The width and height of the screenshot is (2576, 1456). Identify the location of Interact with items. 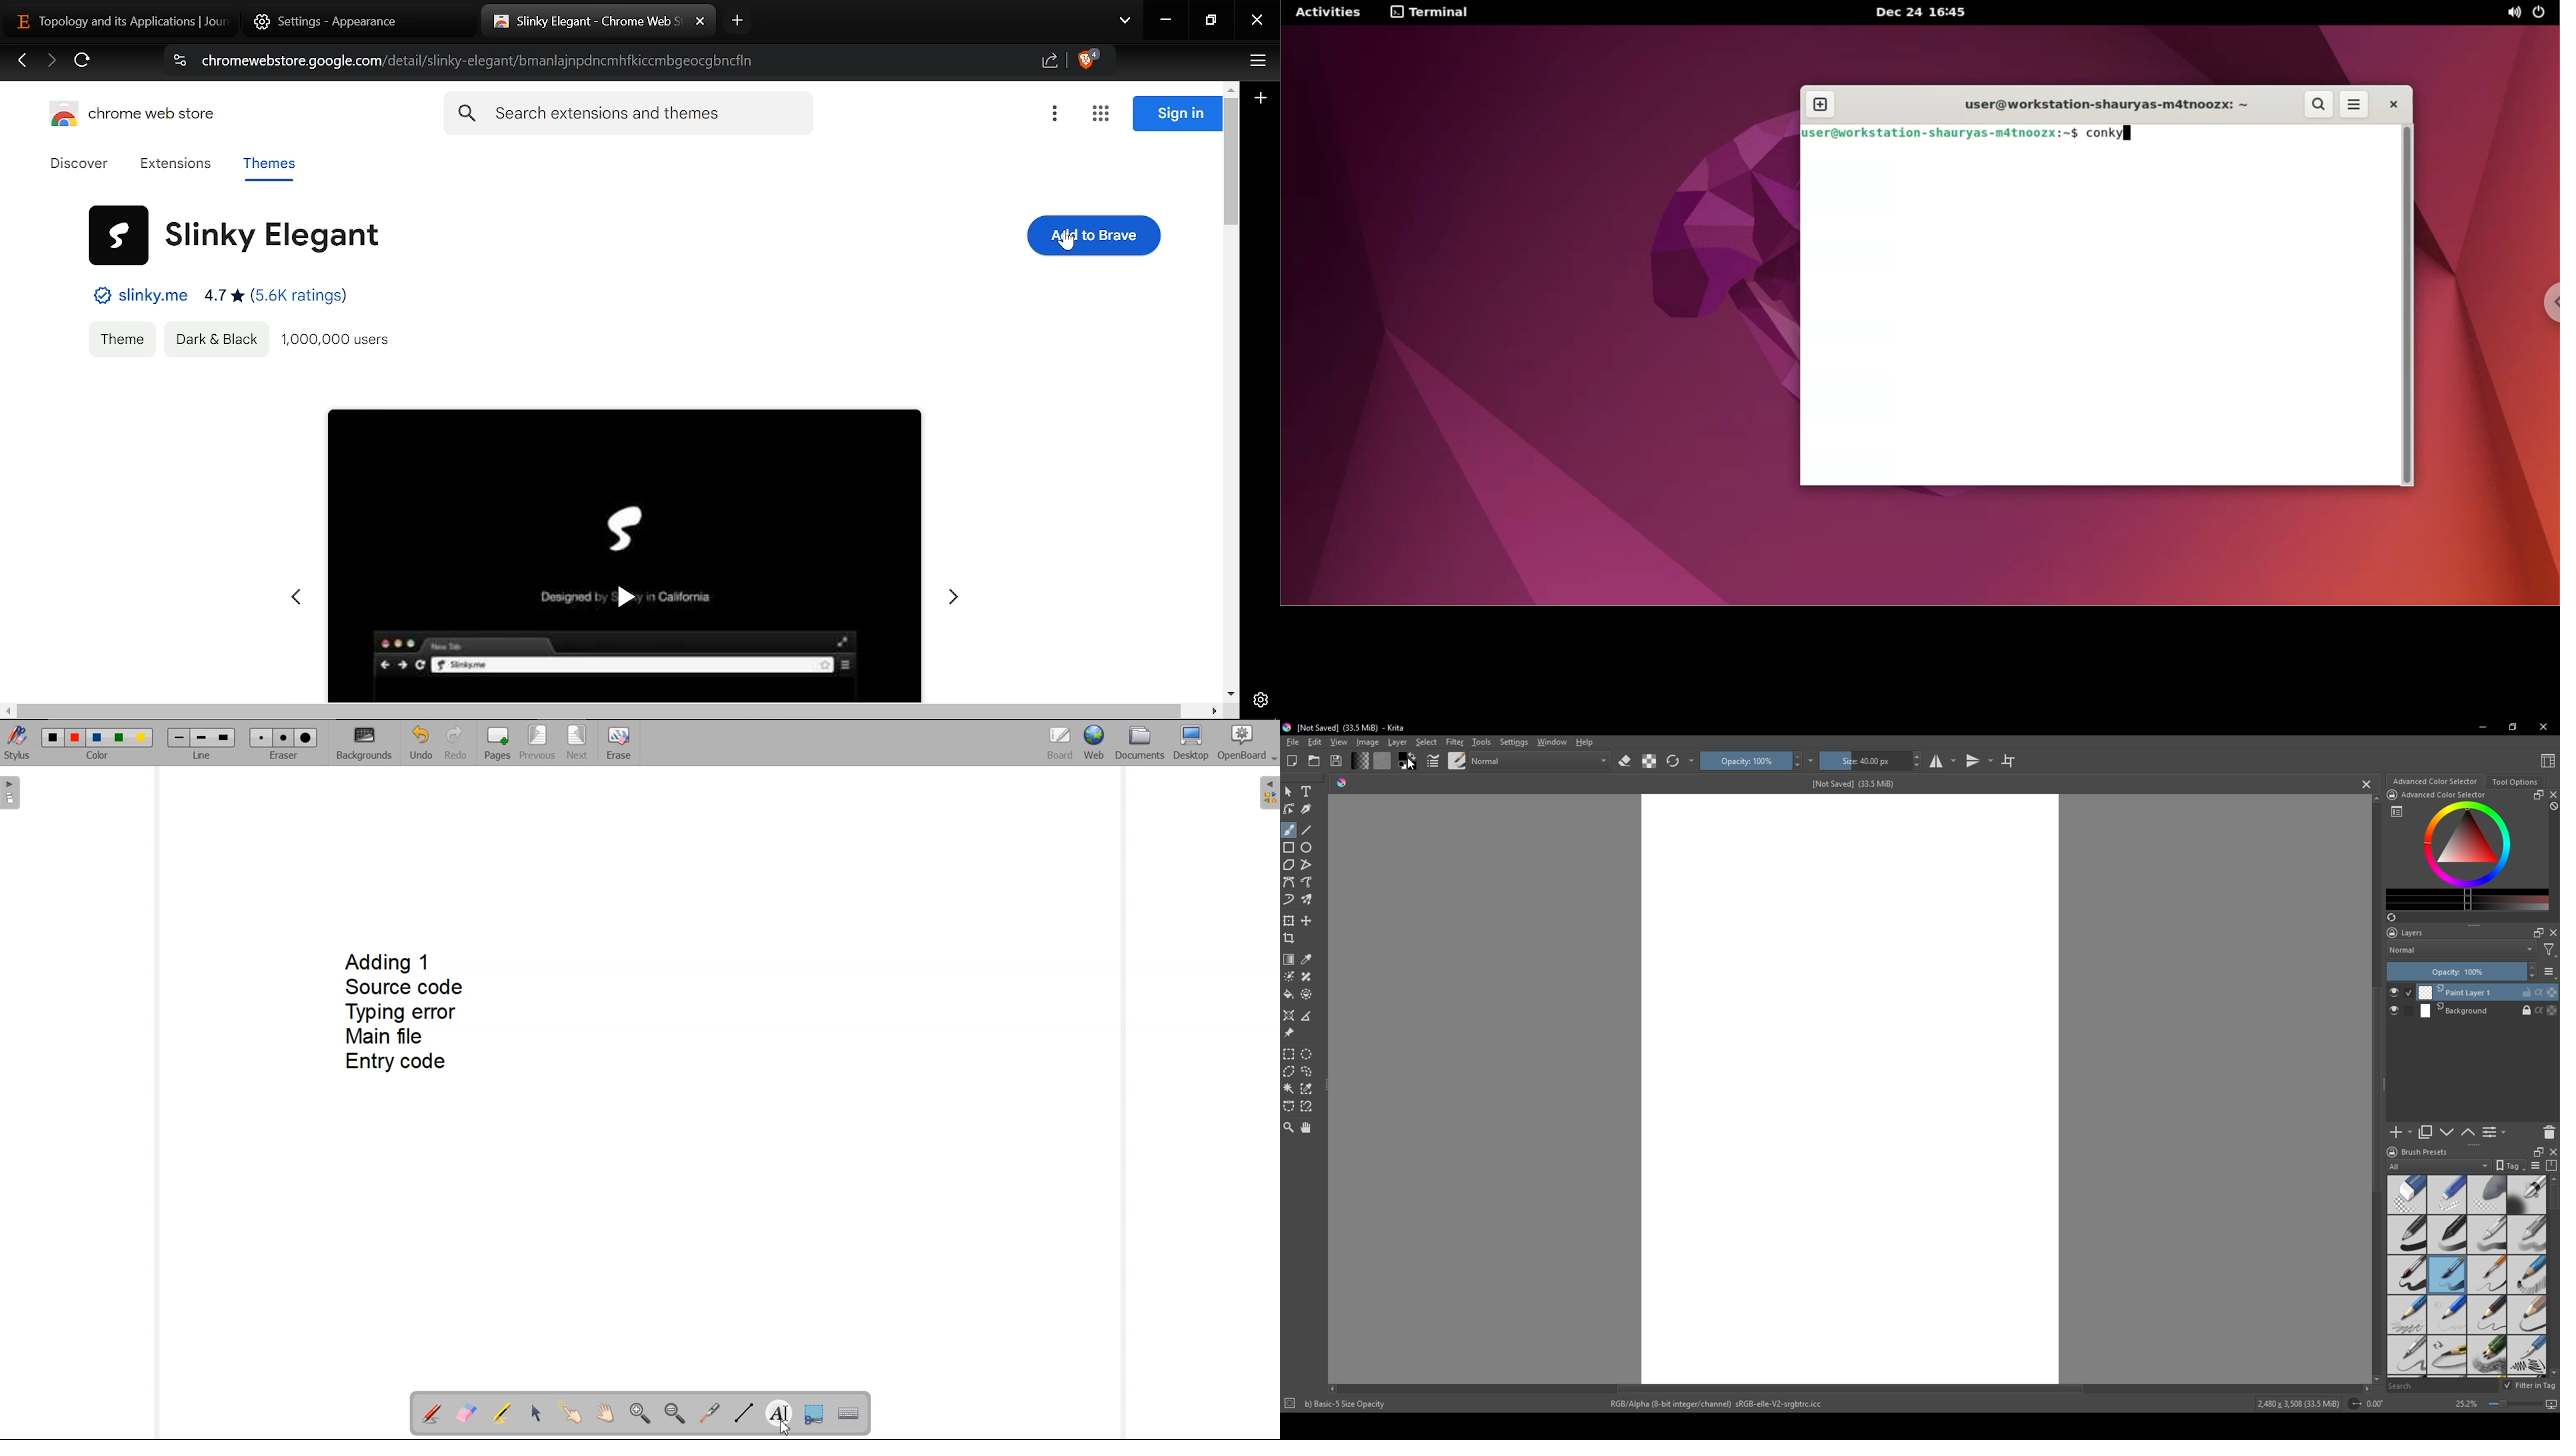
(571, 1415).